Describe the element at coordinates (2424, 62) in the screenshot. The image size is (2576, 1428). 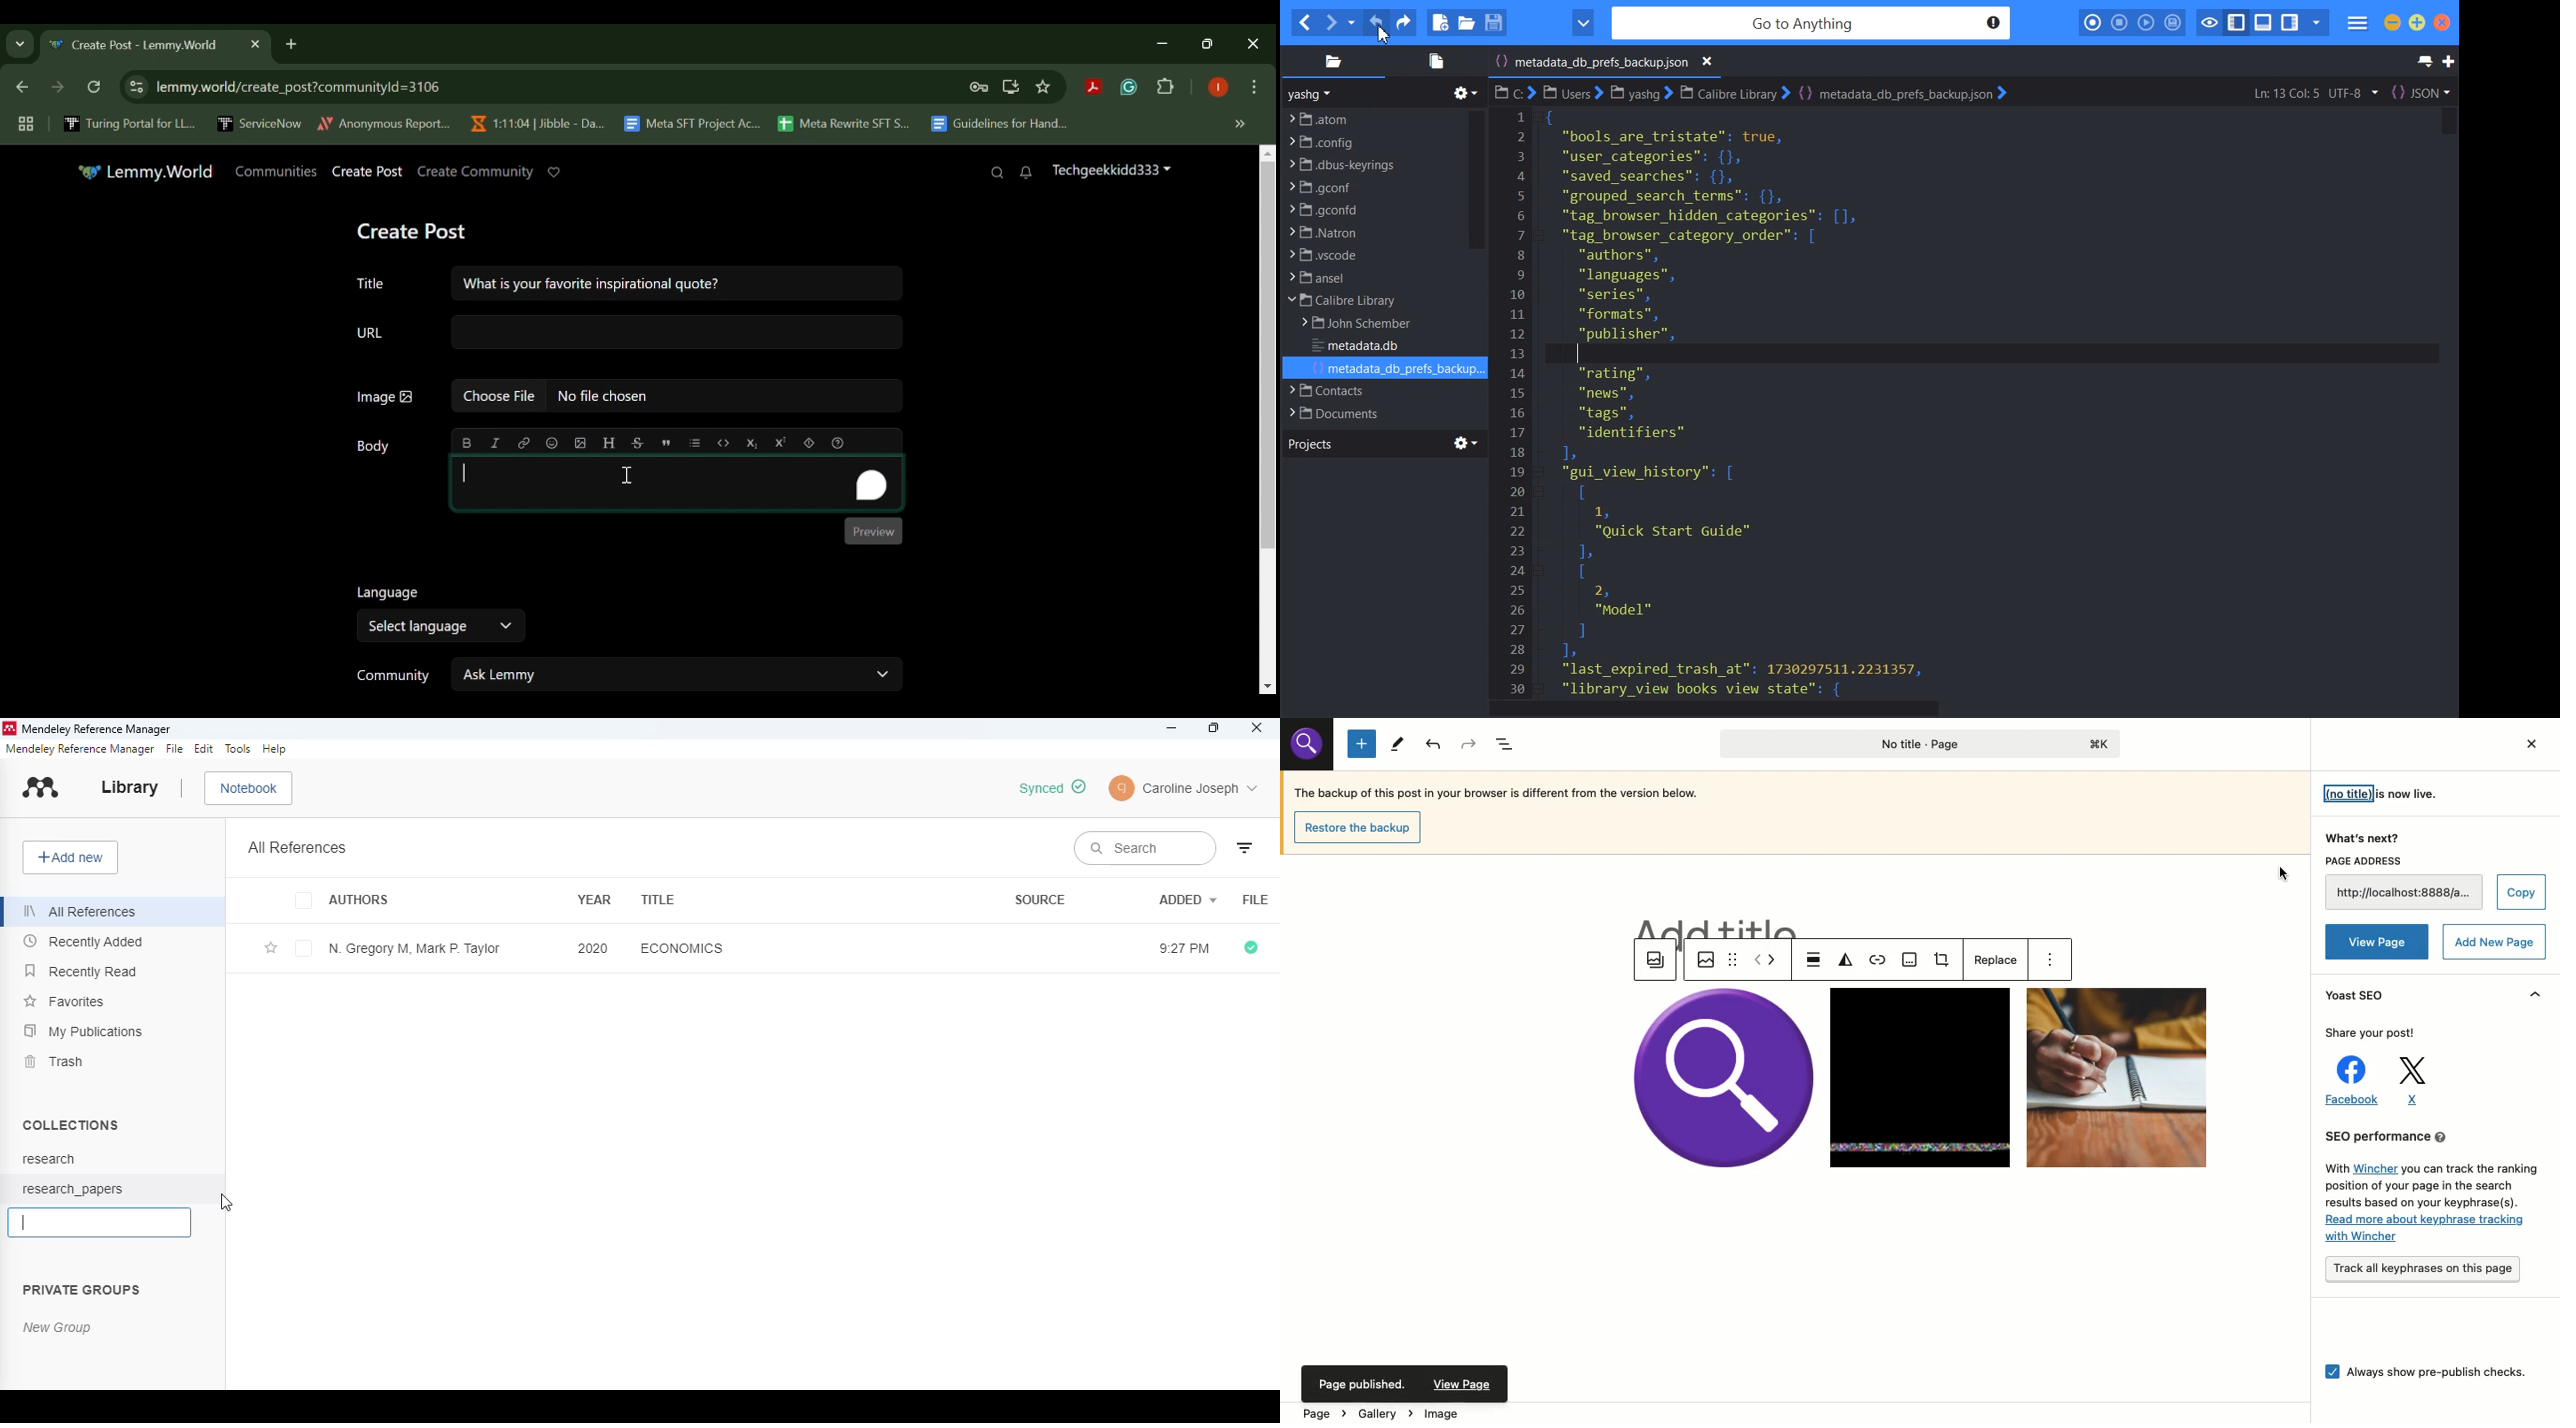
I see `List all tabs` at that location.